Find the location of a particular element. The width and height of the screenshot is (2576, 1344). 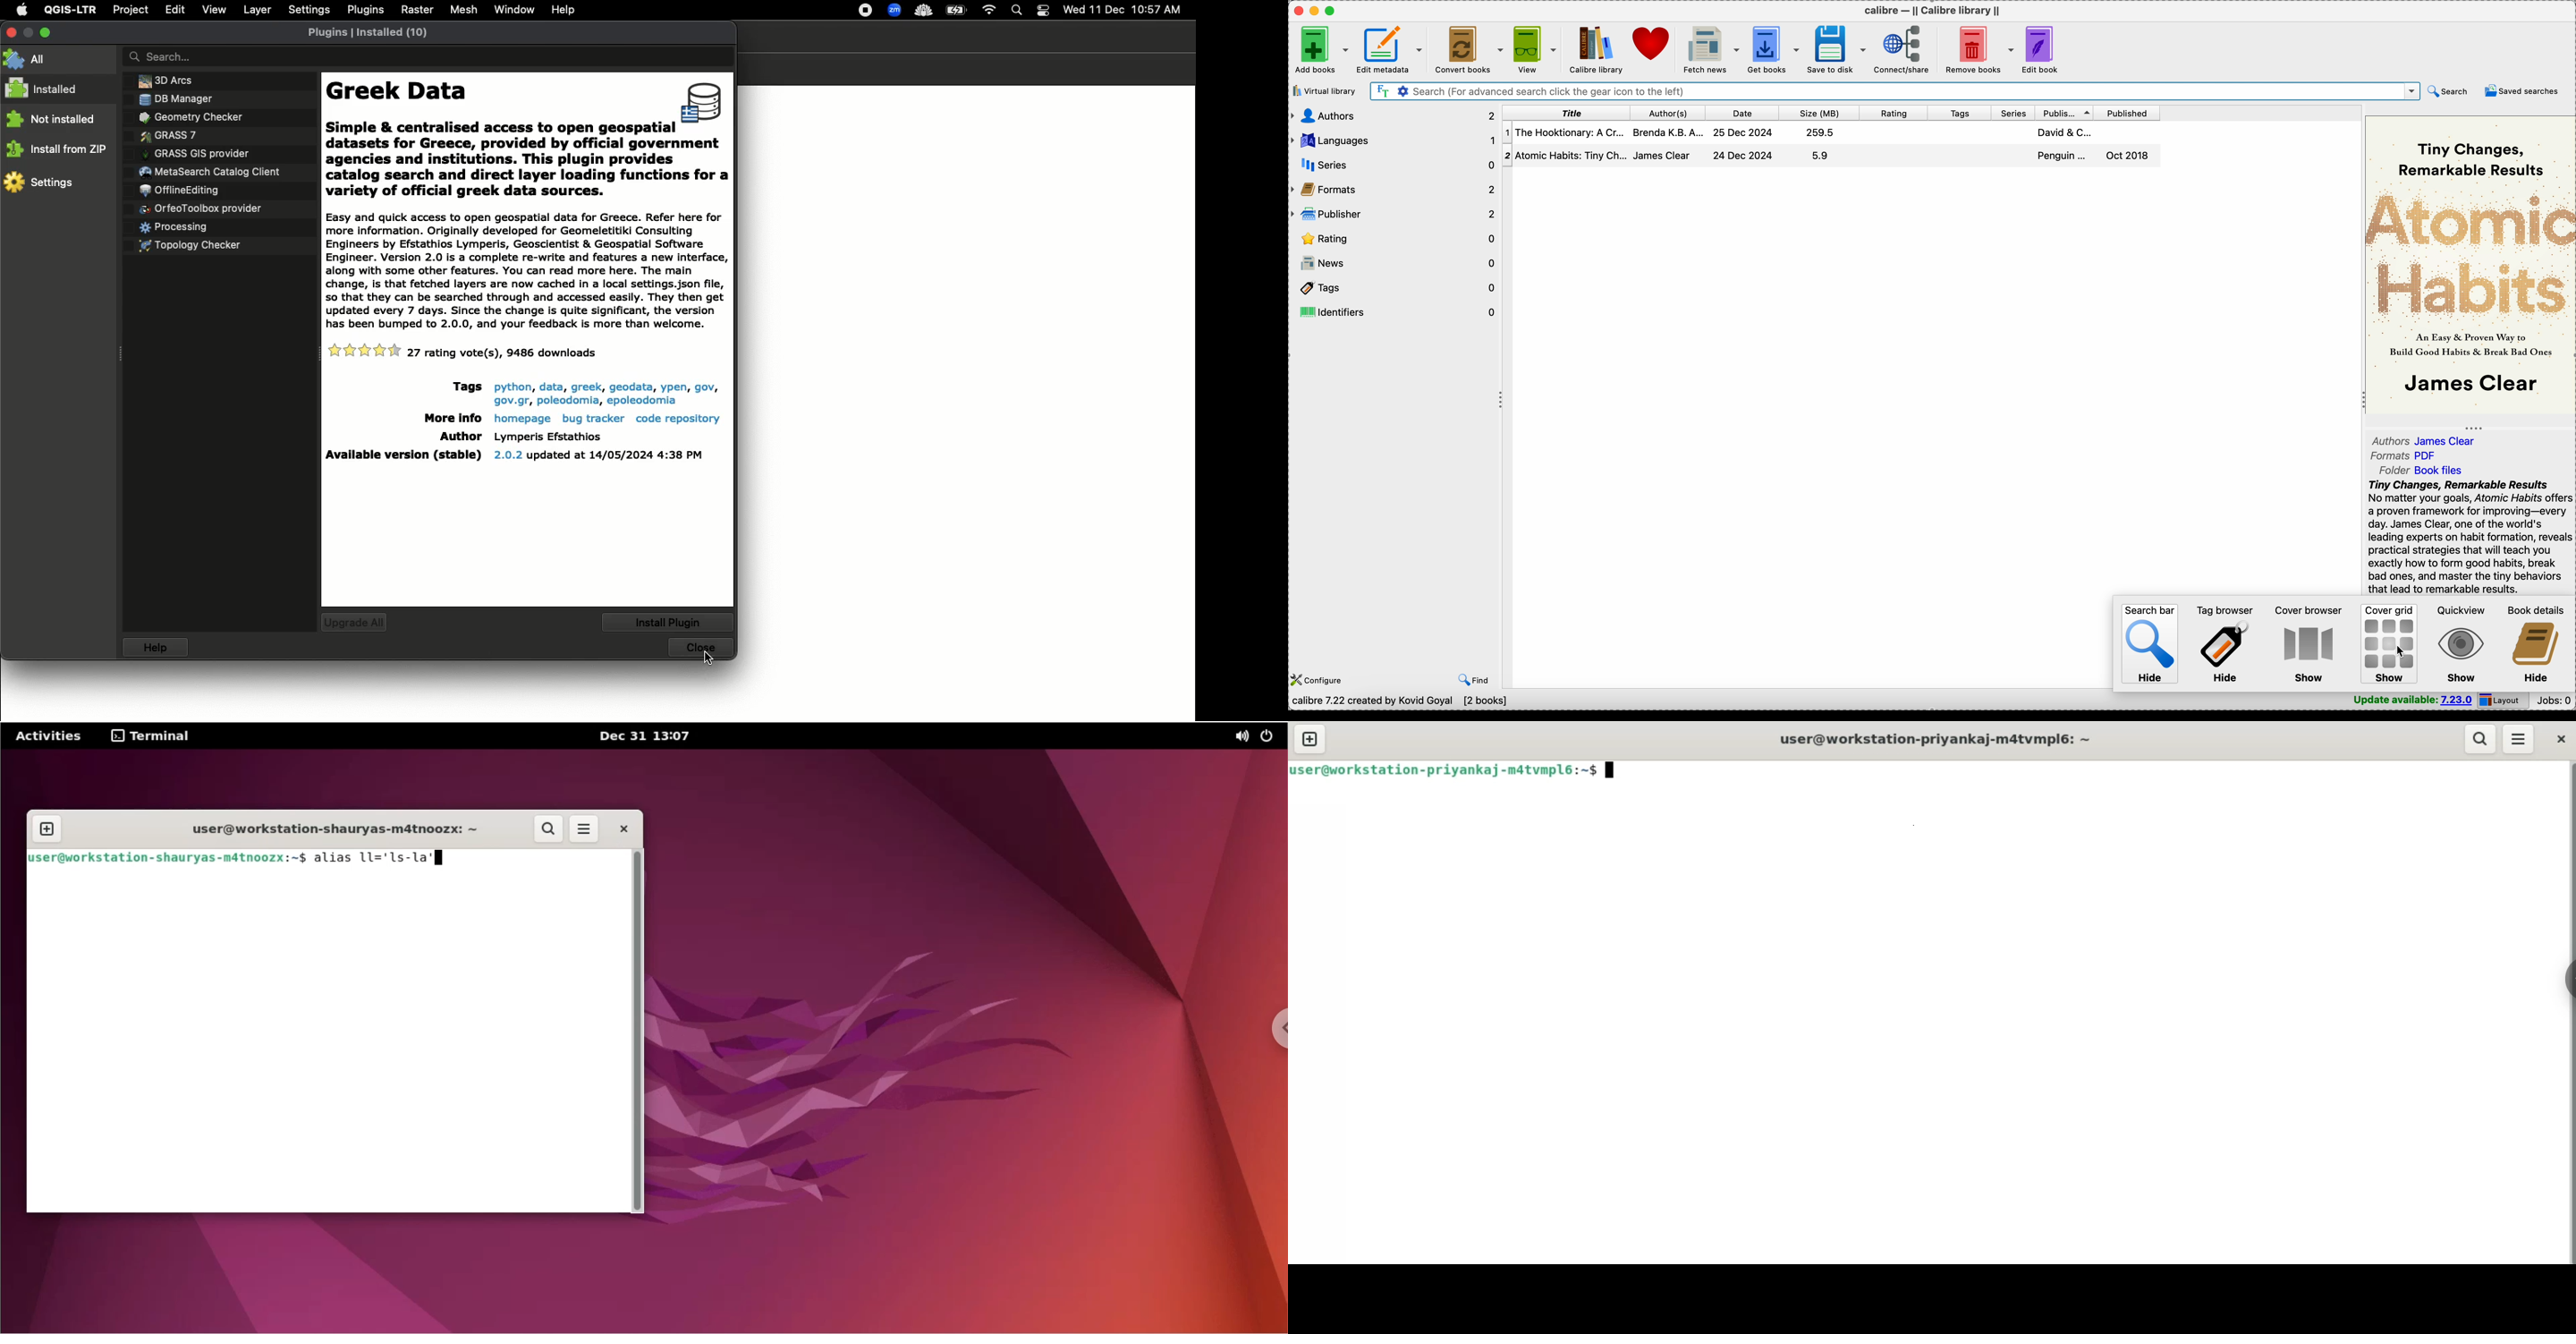

More info is located at coordinates (447, 418).